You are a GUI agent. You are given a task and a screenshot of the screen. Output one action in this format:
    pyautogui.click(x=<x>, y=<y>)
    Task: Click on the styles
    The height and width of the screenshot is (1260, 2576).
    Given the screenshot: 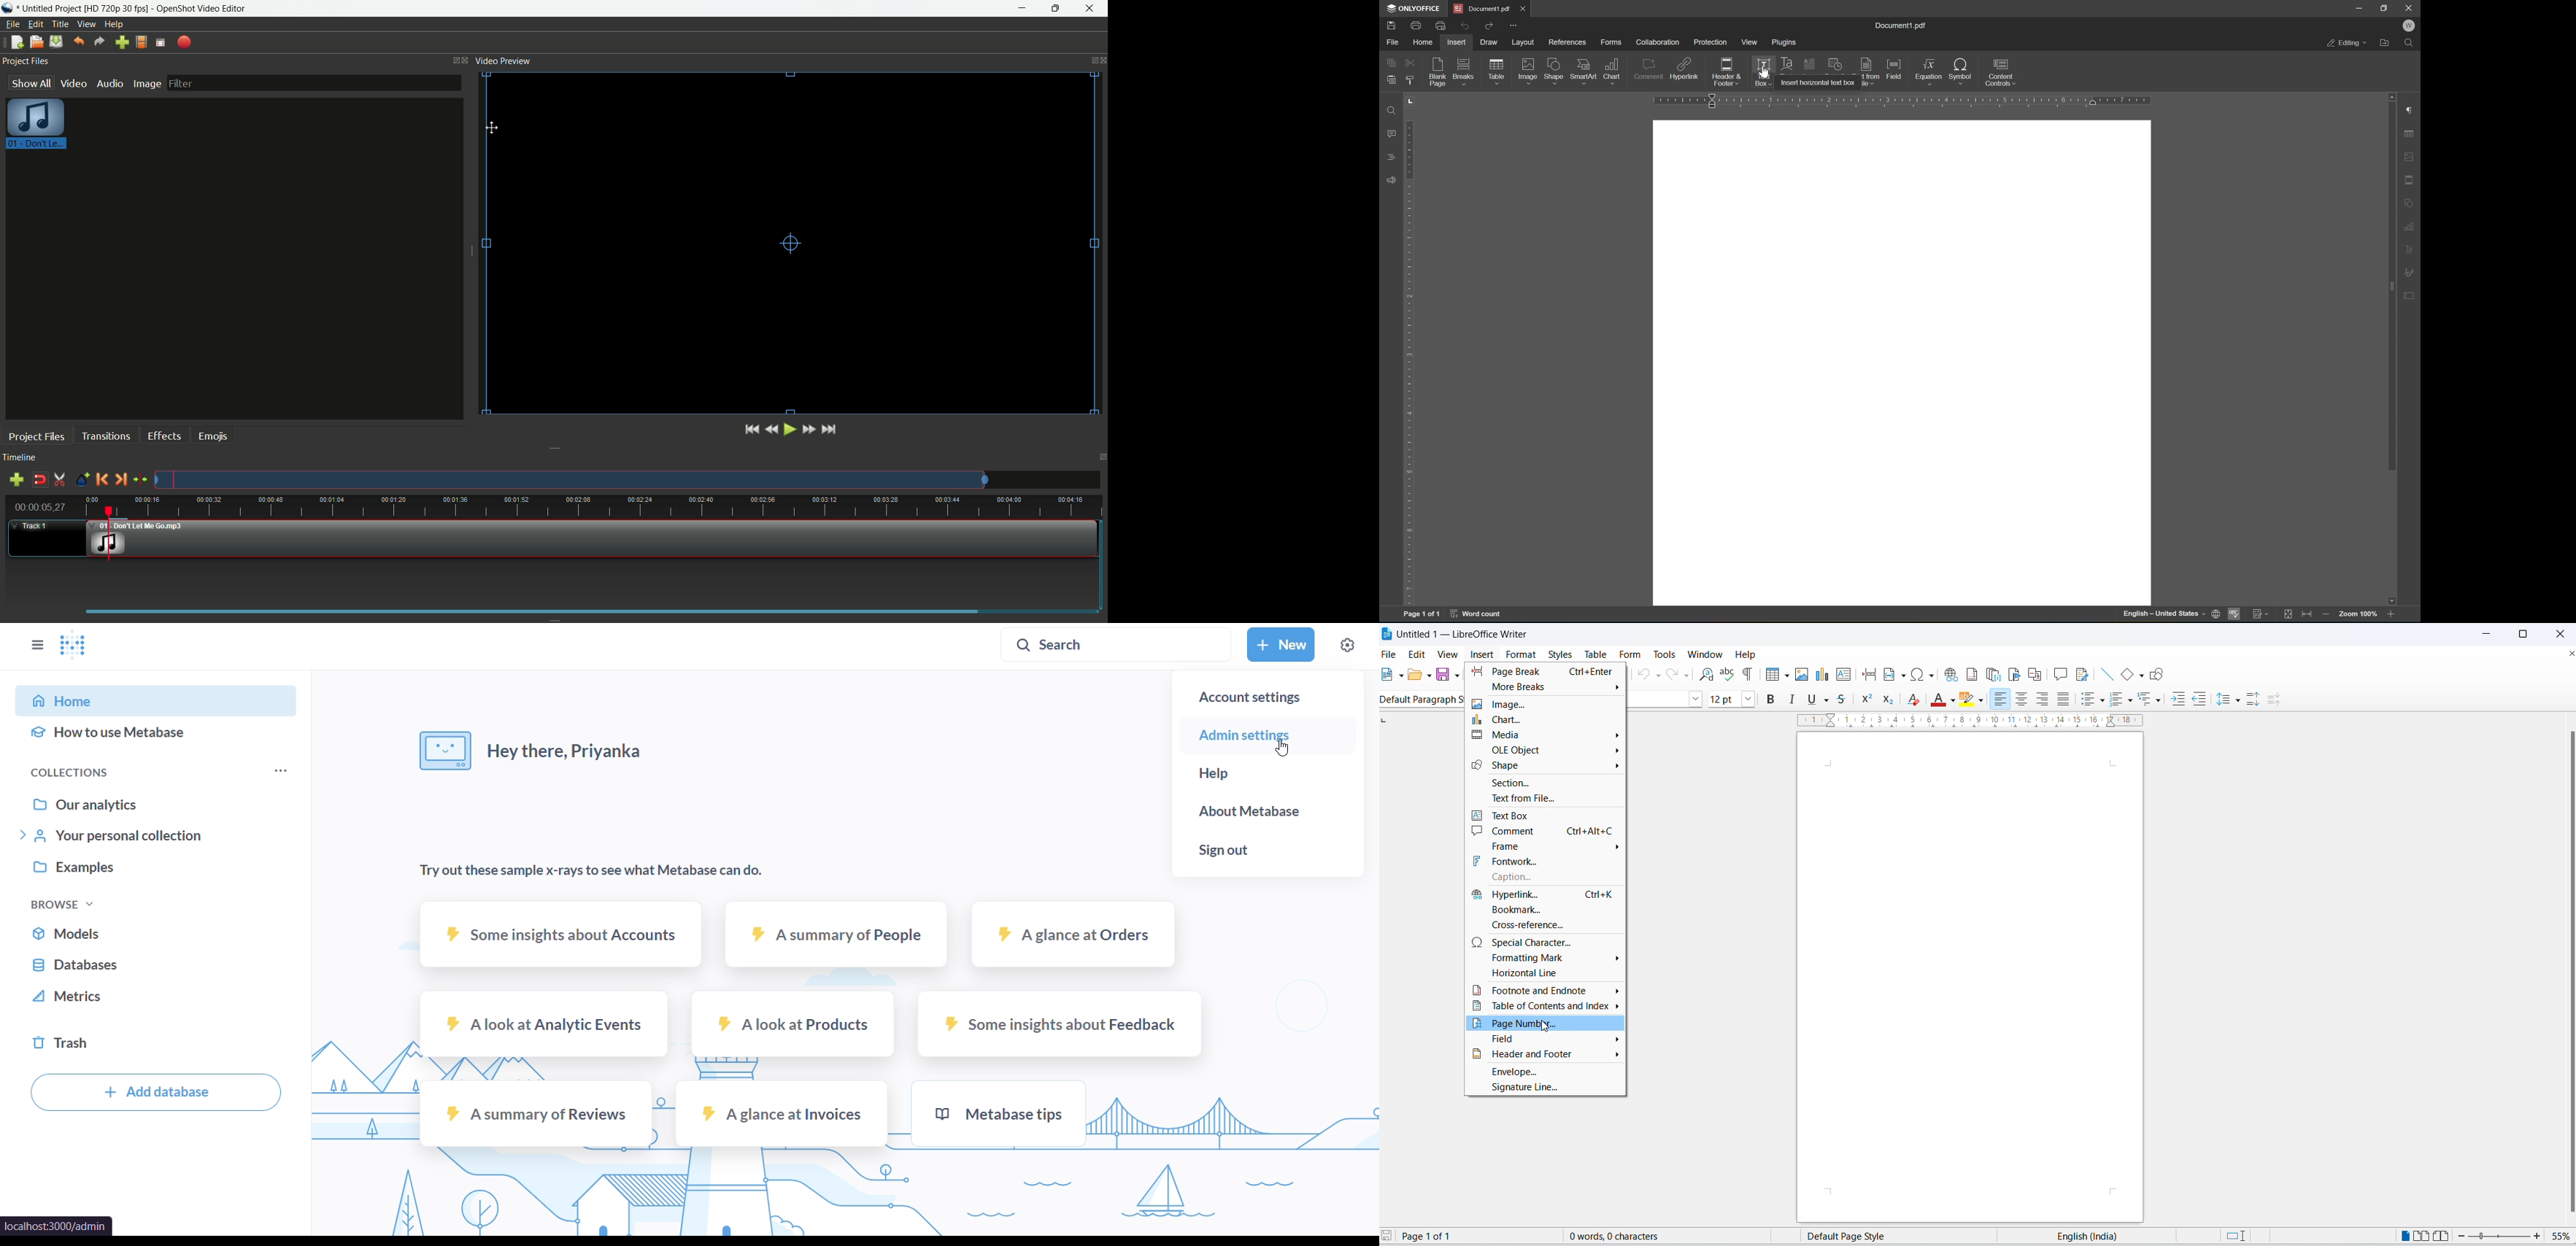 What is the action you would take?
    pyautogui.click(x=1558, y=653)
    